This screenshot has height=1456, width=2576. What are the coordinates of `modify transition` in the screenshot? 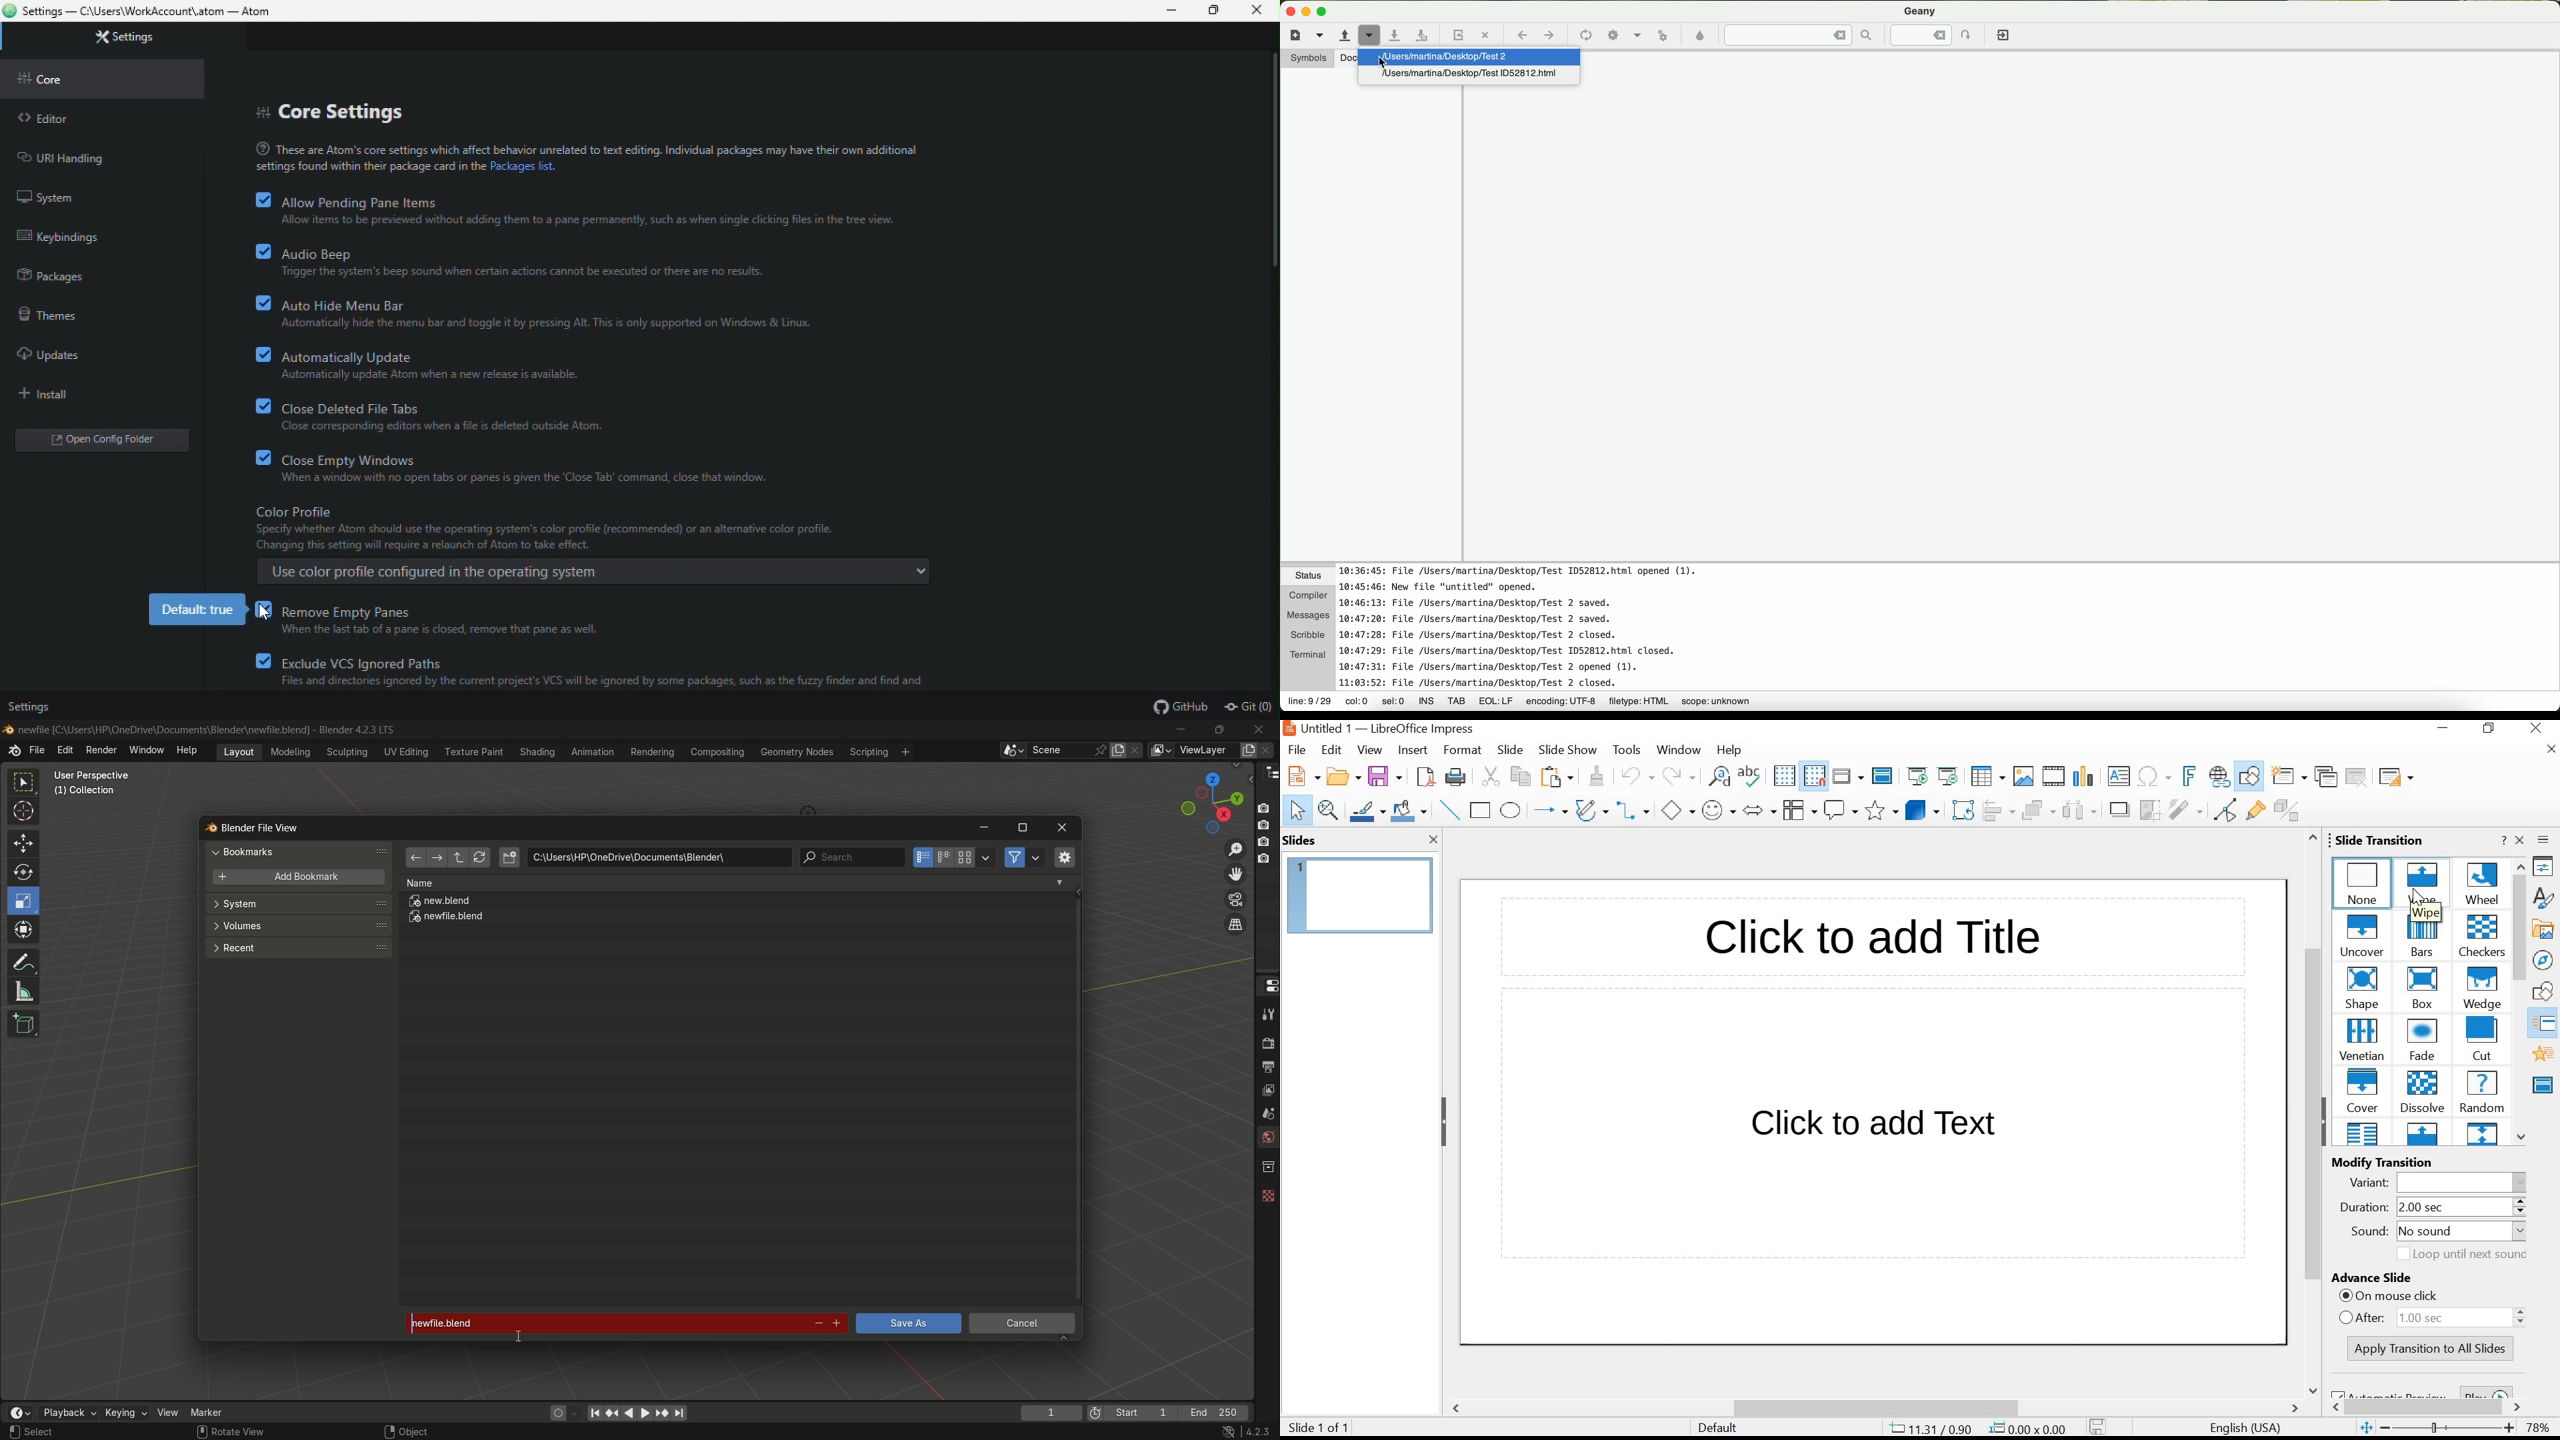 It's located at (2401, 1162).